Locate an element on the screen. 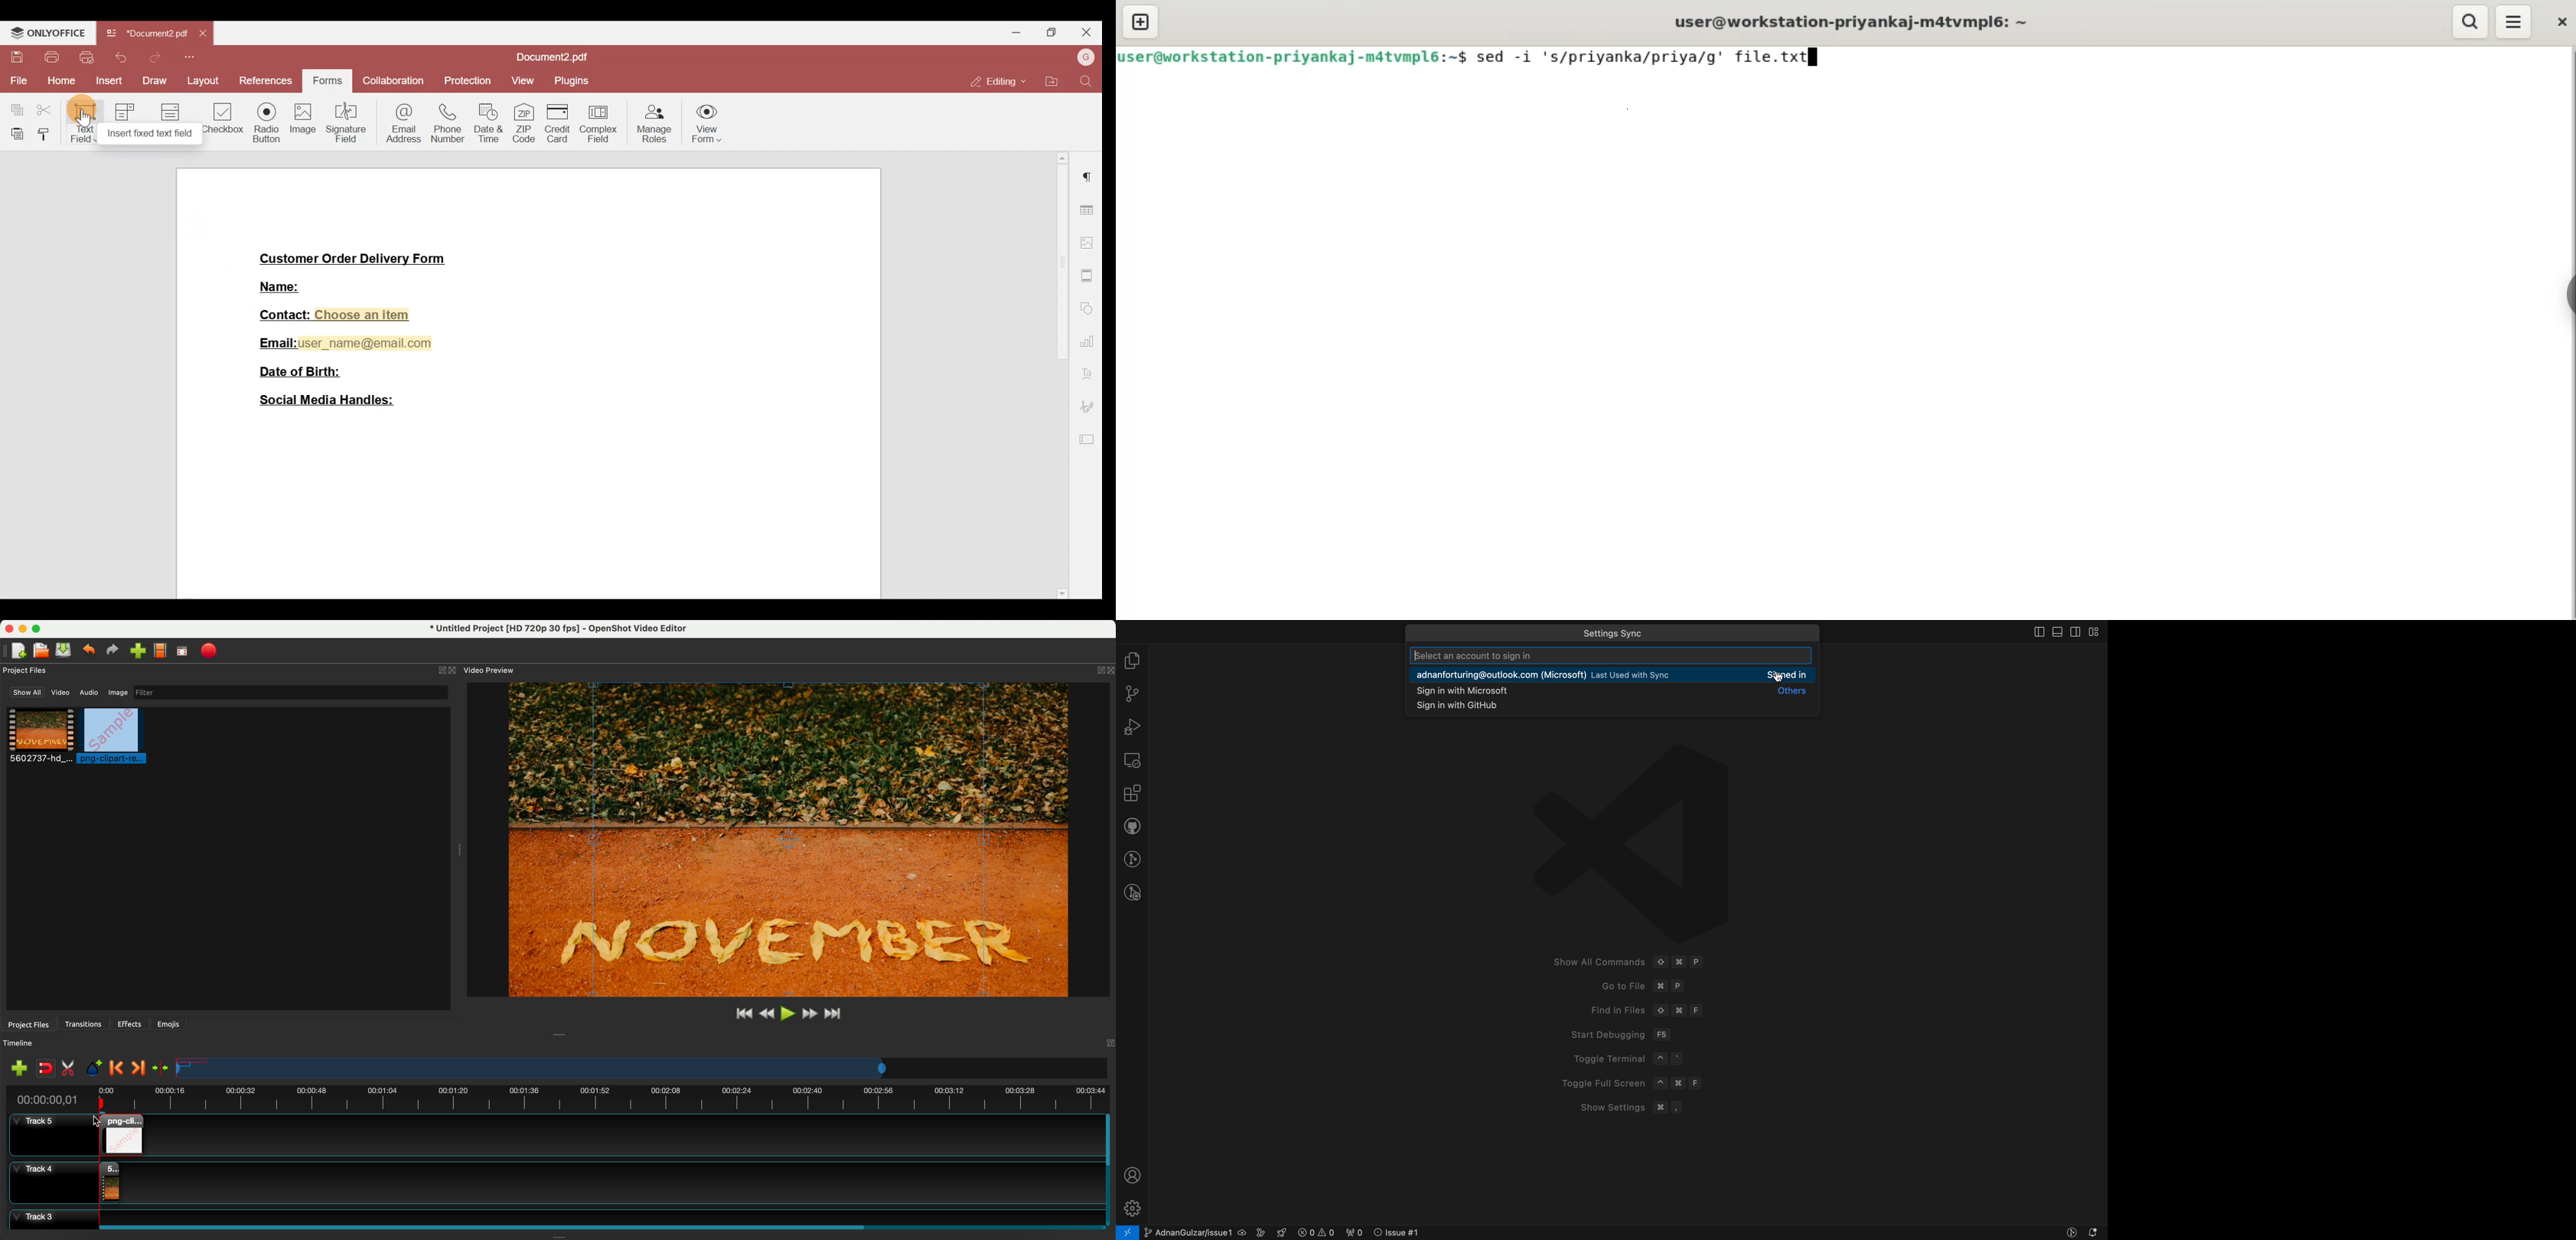 The image size is (2576, 1260). export video is located at coordinates (212, 651).